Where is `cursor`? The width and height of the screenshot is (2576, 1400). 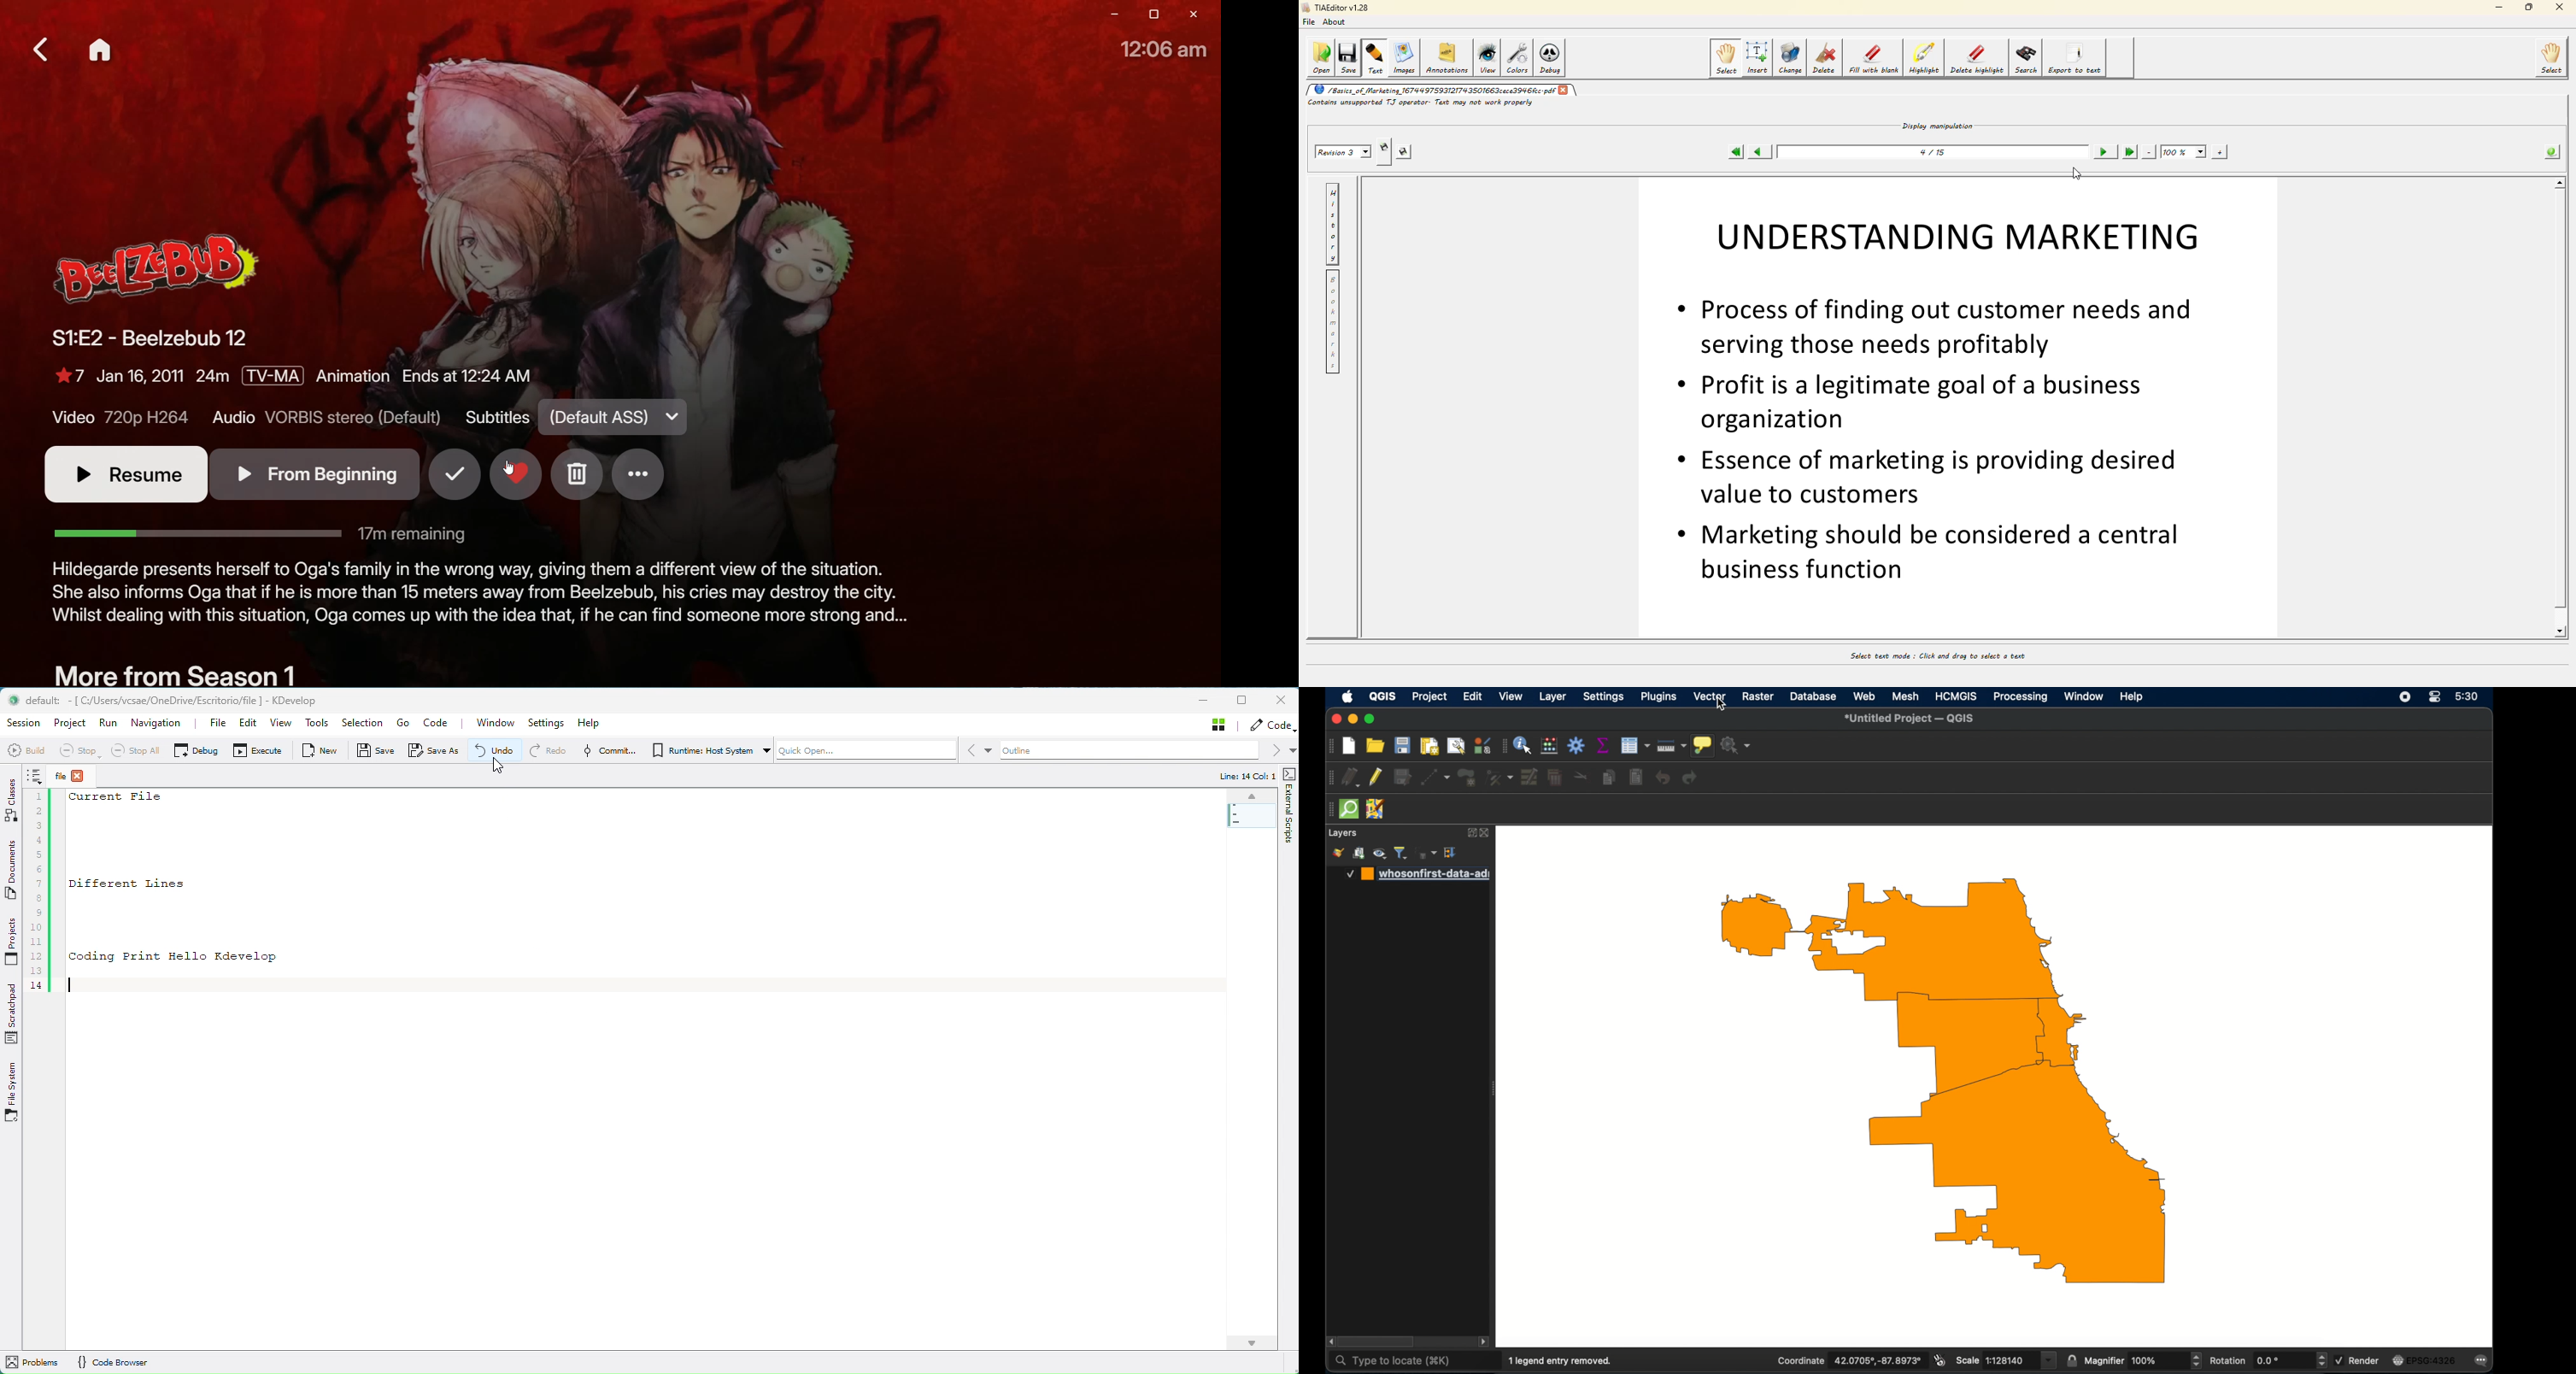 cursor is located at coordinates (508, 464).